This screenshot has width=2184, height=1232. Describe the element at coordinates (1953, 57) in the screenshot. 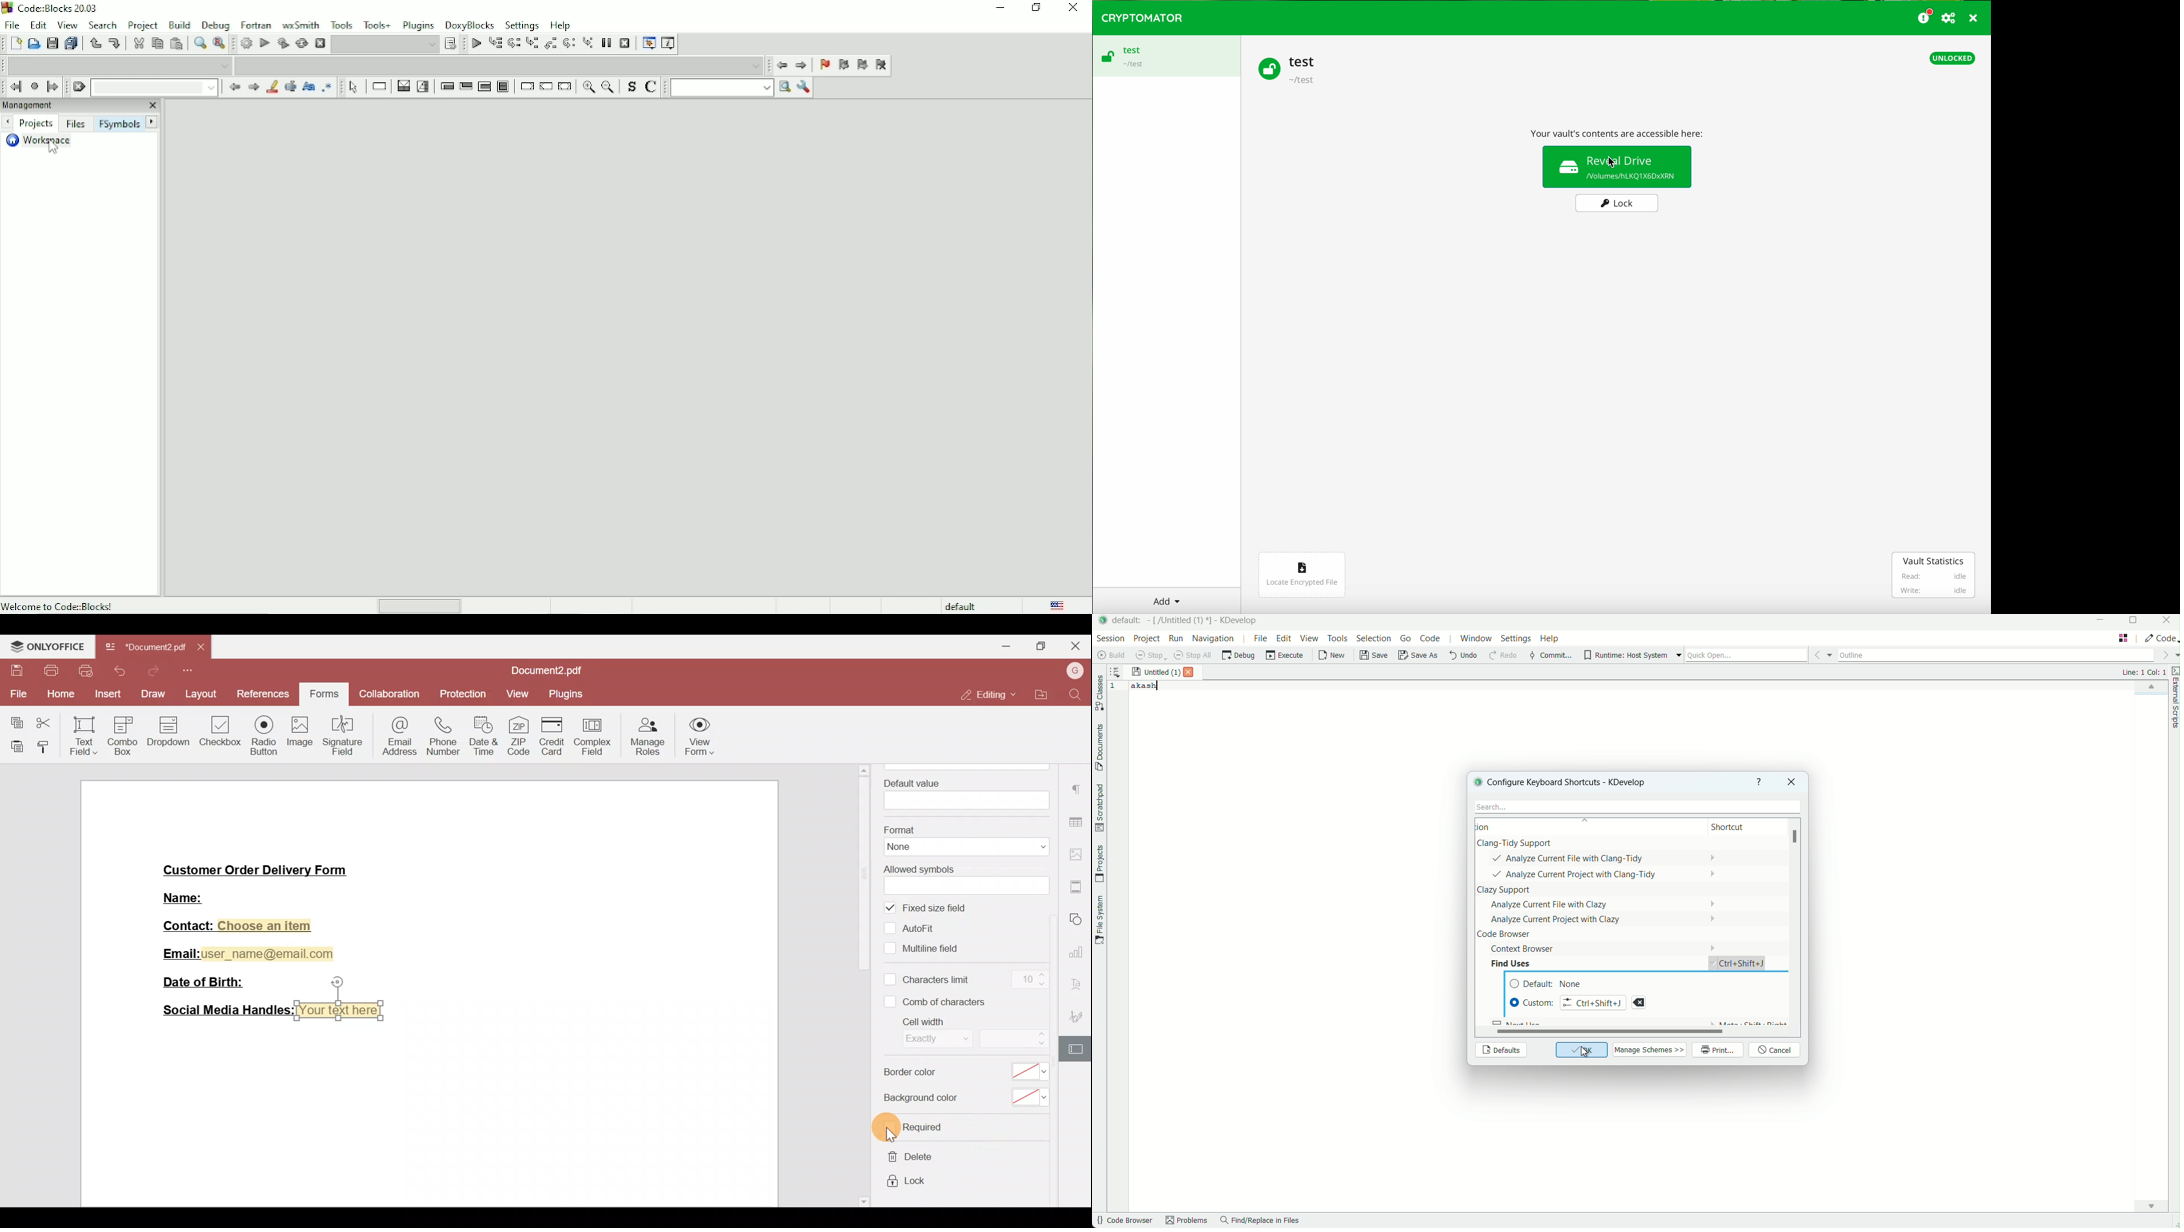

I see `unlocked` at that location.